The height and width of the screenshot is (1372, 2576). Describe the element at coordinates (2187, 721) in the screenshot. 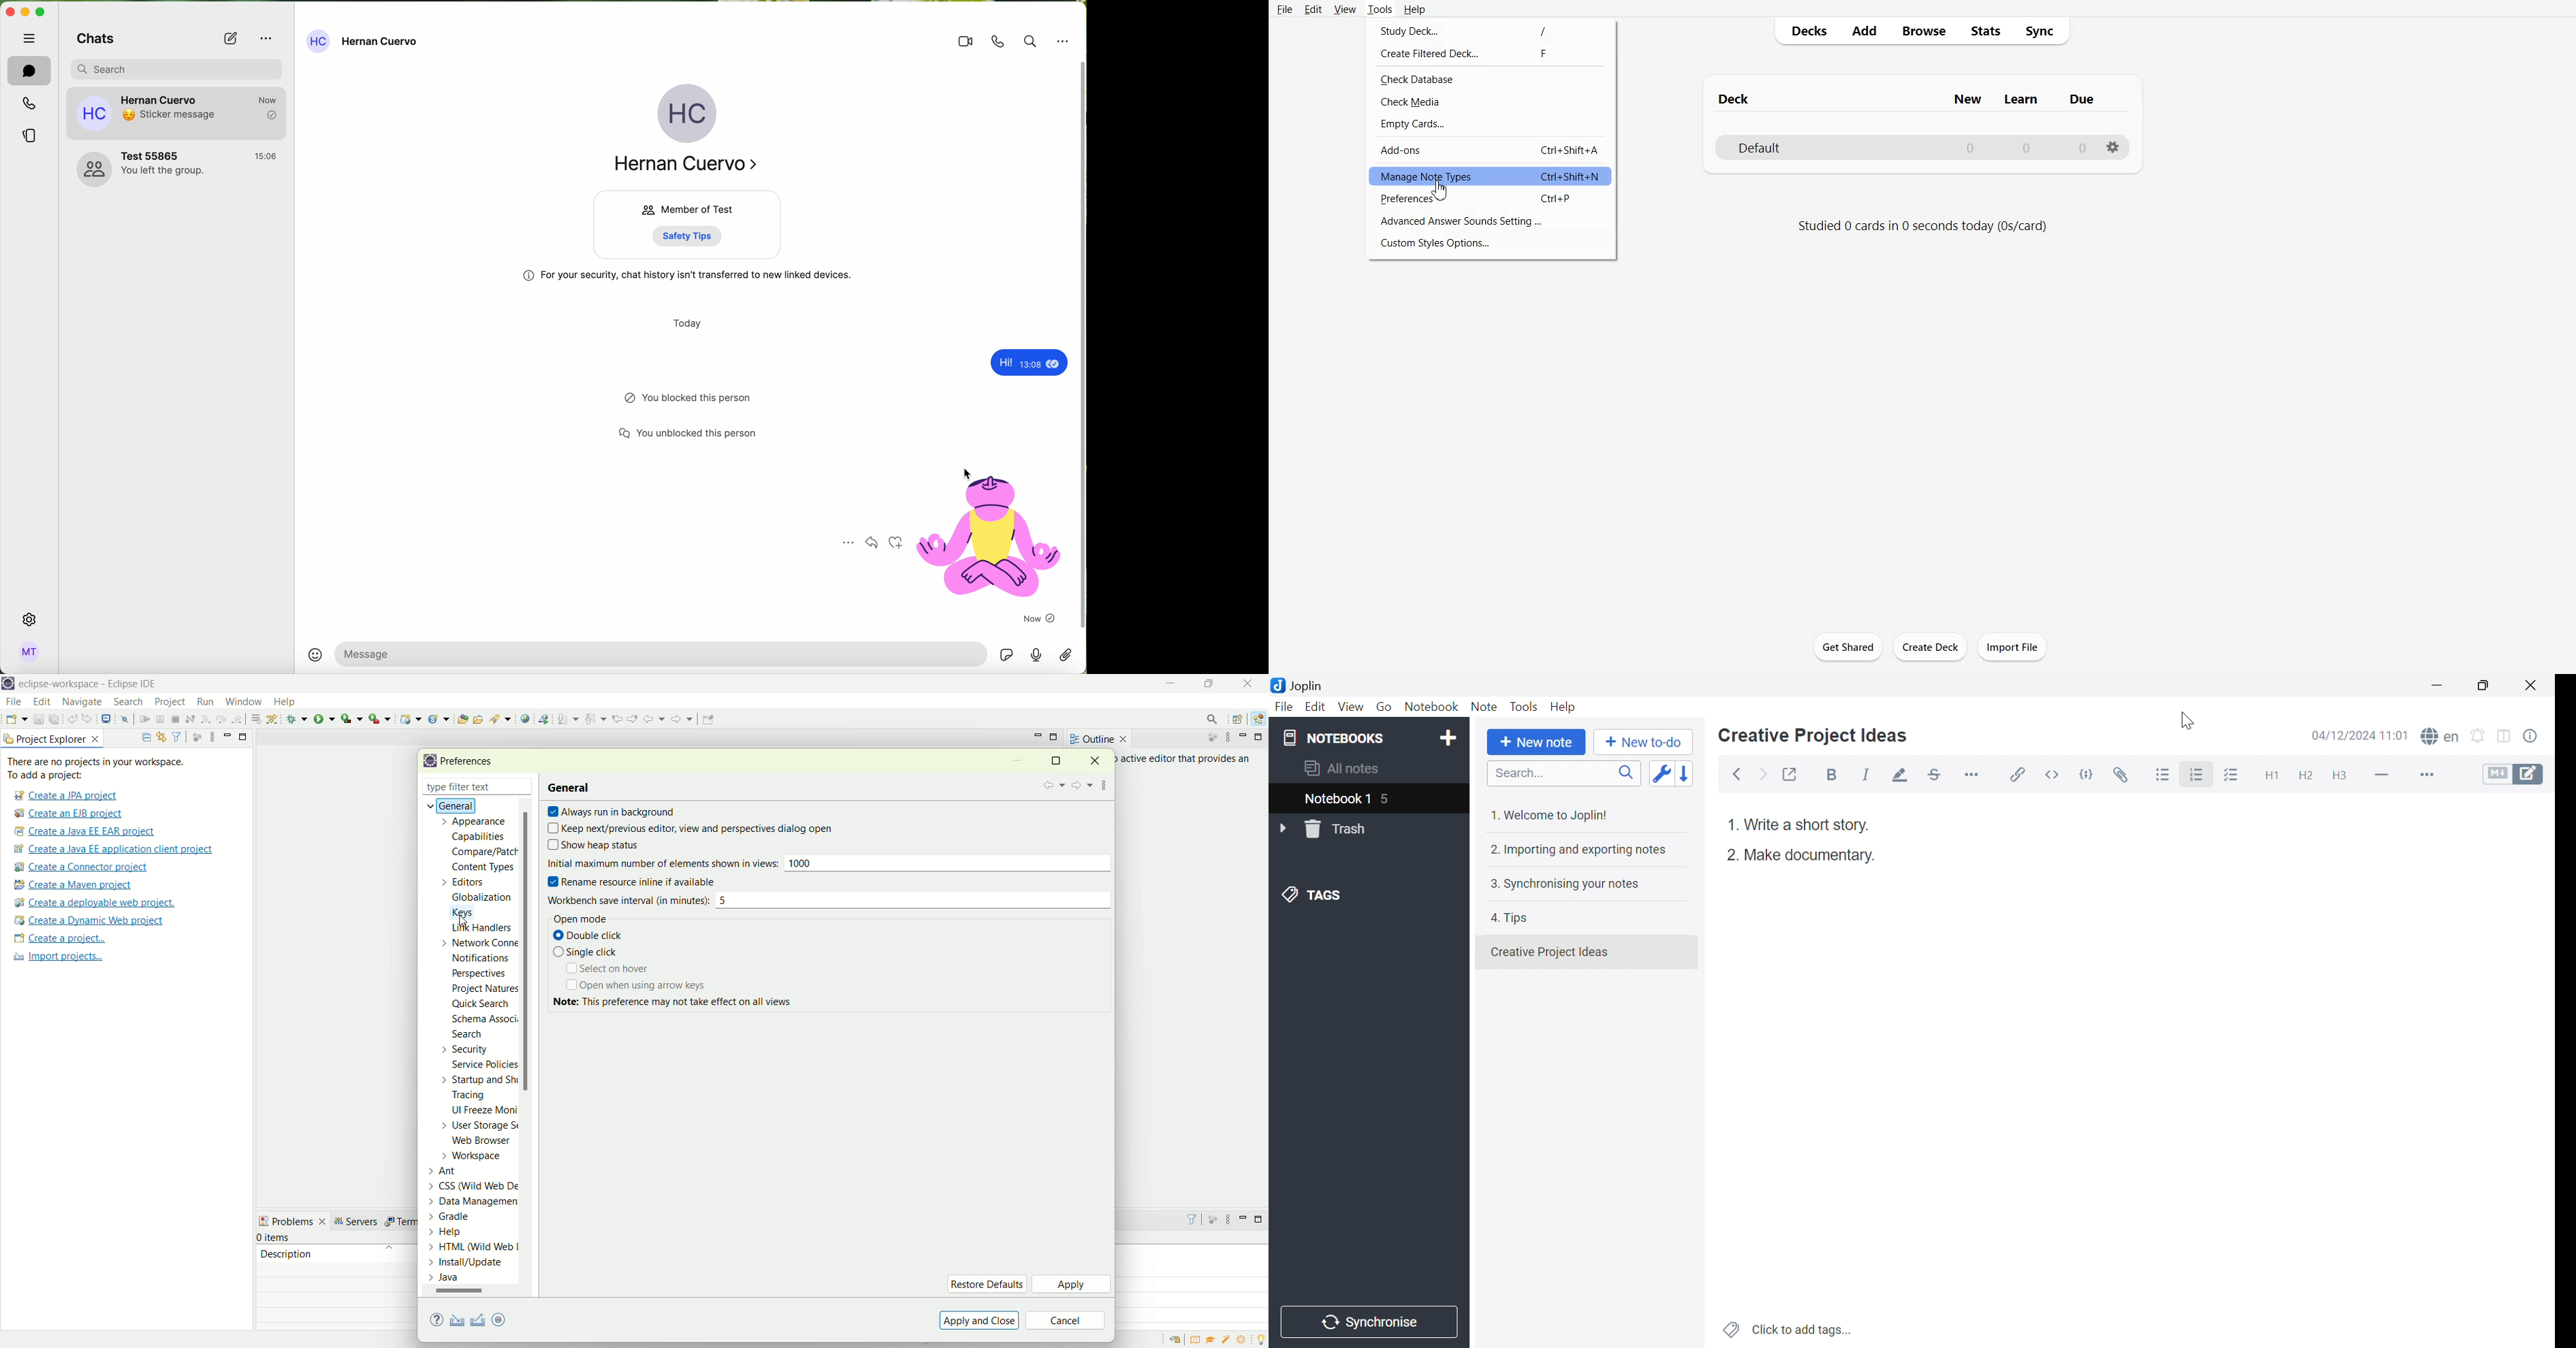

I see `Cursor` at that location.